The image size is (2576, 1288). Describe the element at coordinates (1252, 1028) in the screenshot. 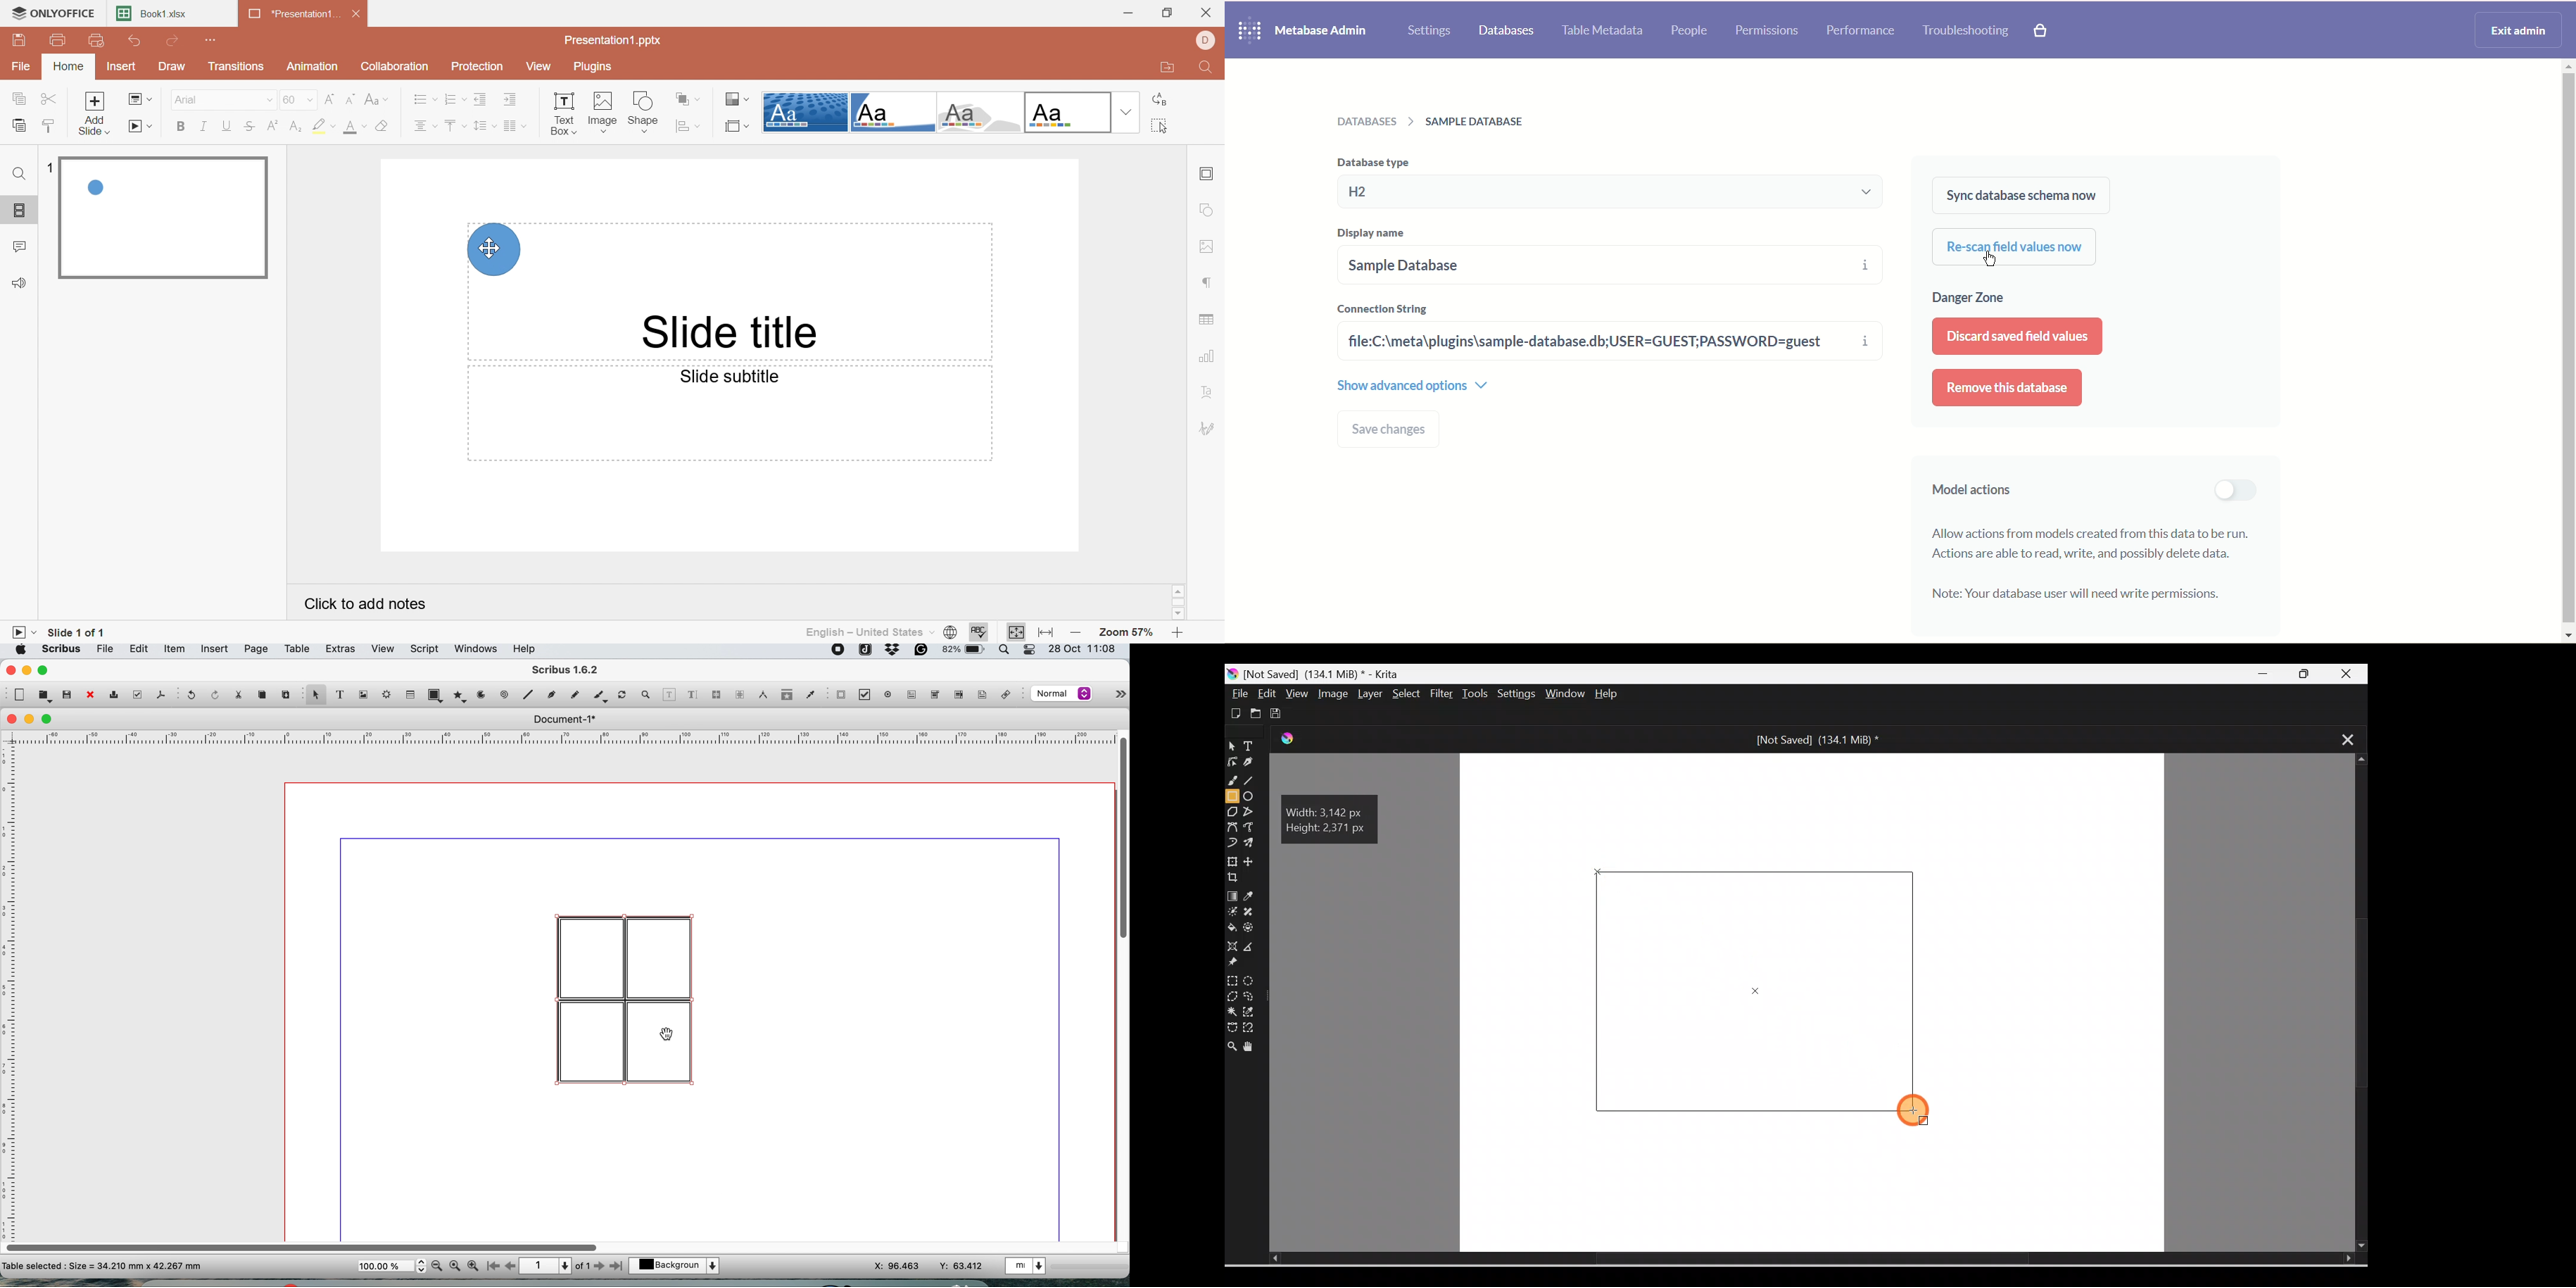

I see `Magnetic curve selection tool` at that location.